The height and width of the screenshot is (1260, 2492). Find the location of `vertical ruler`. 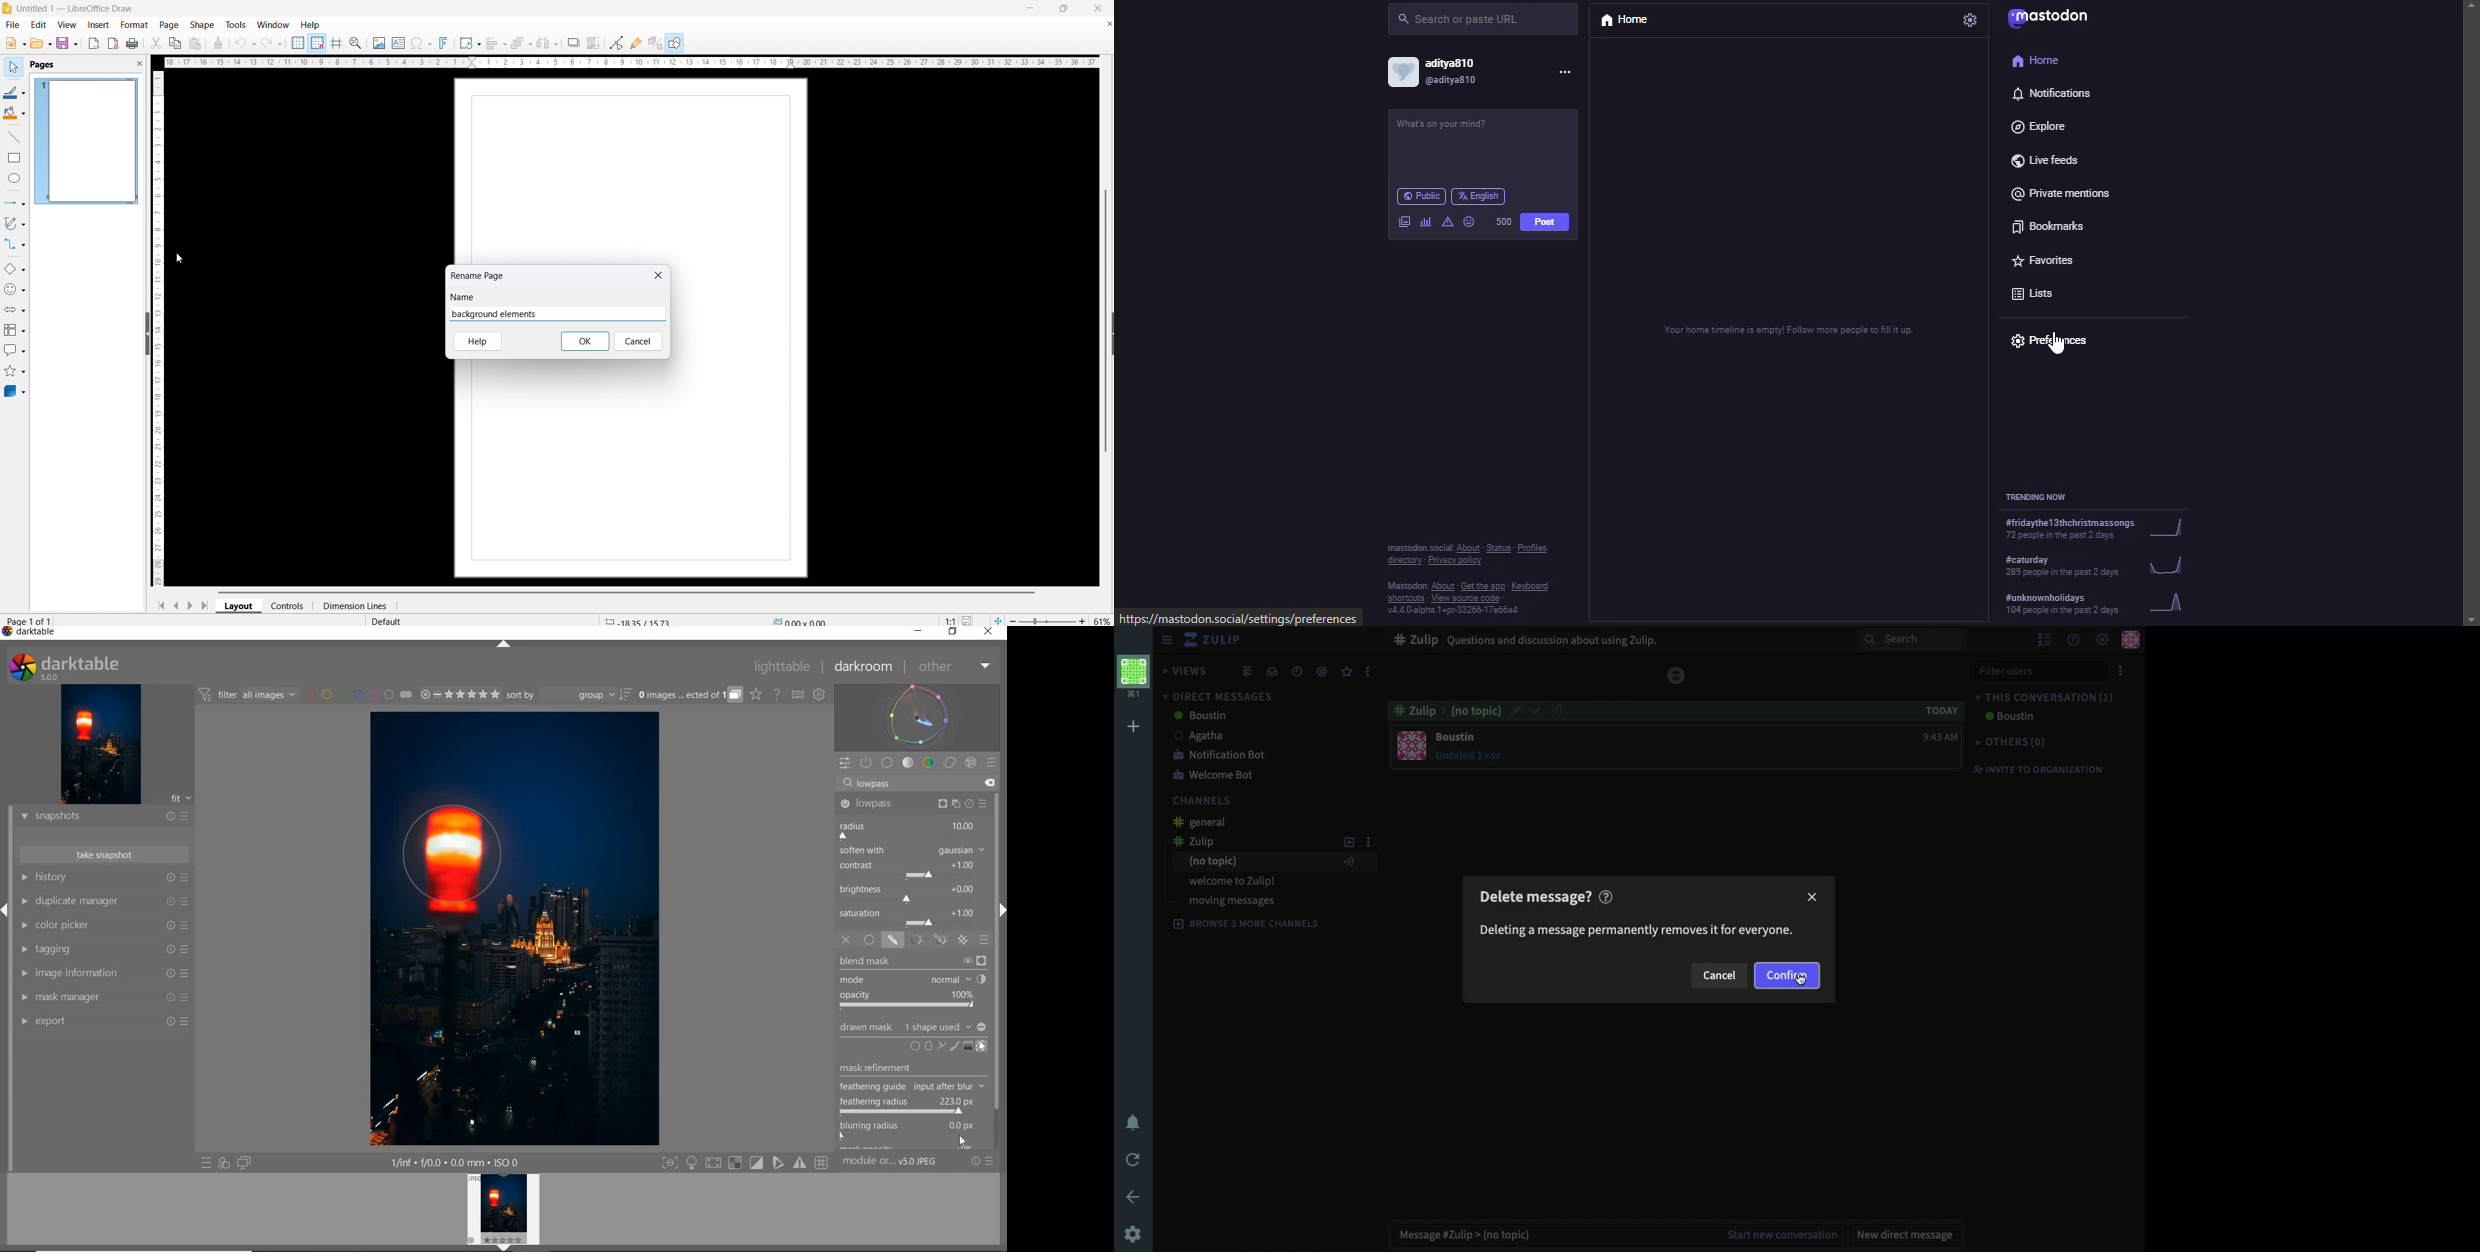

vertical ruler is located at coordinates (160, 329).